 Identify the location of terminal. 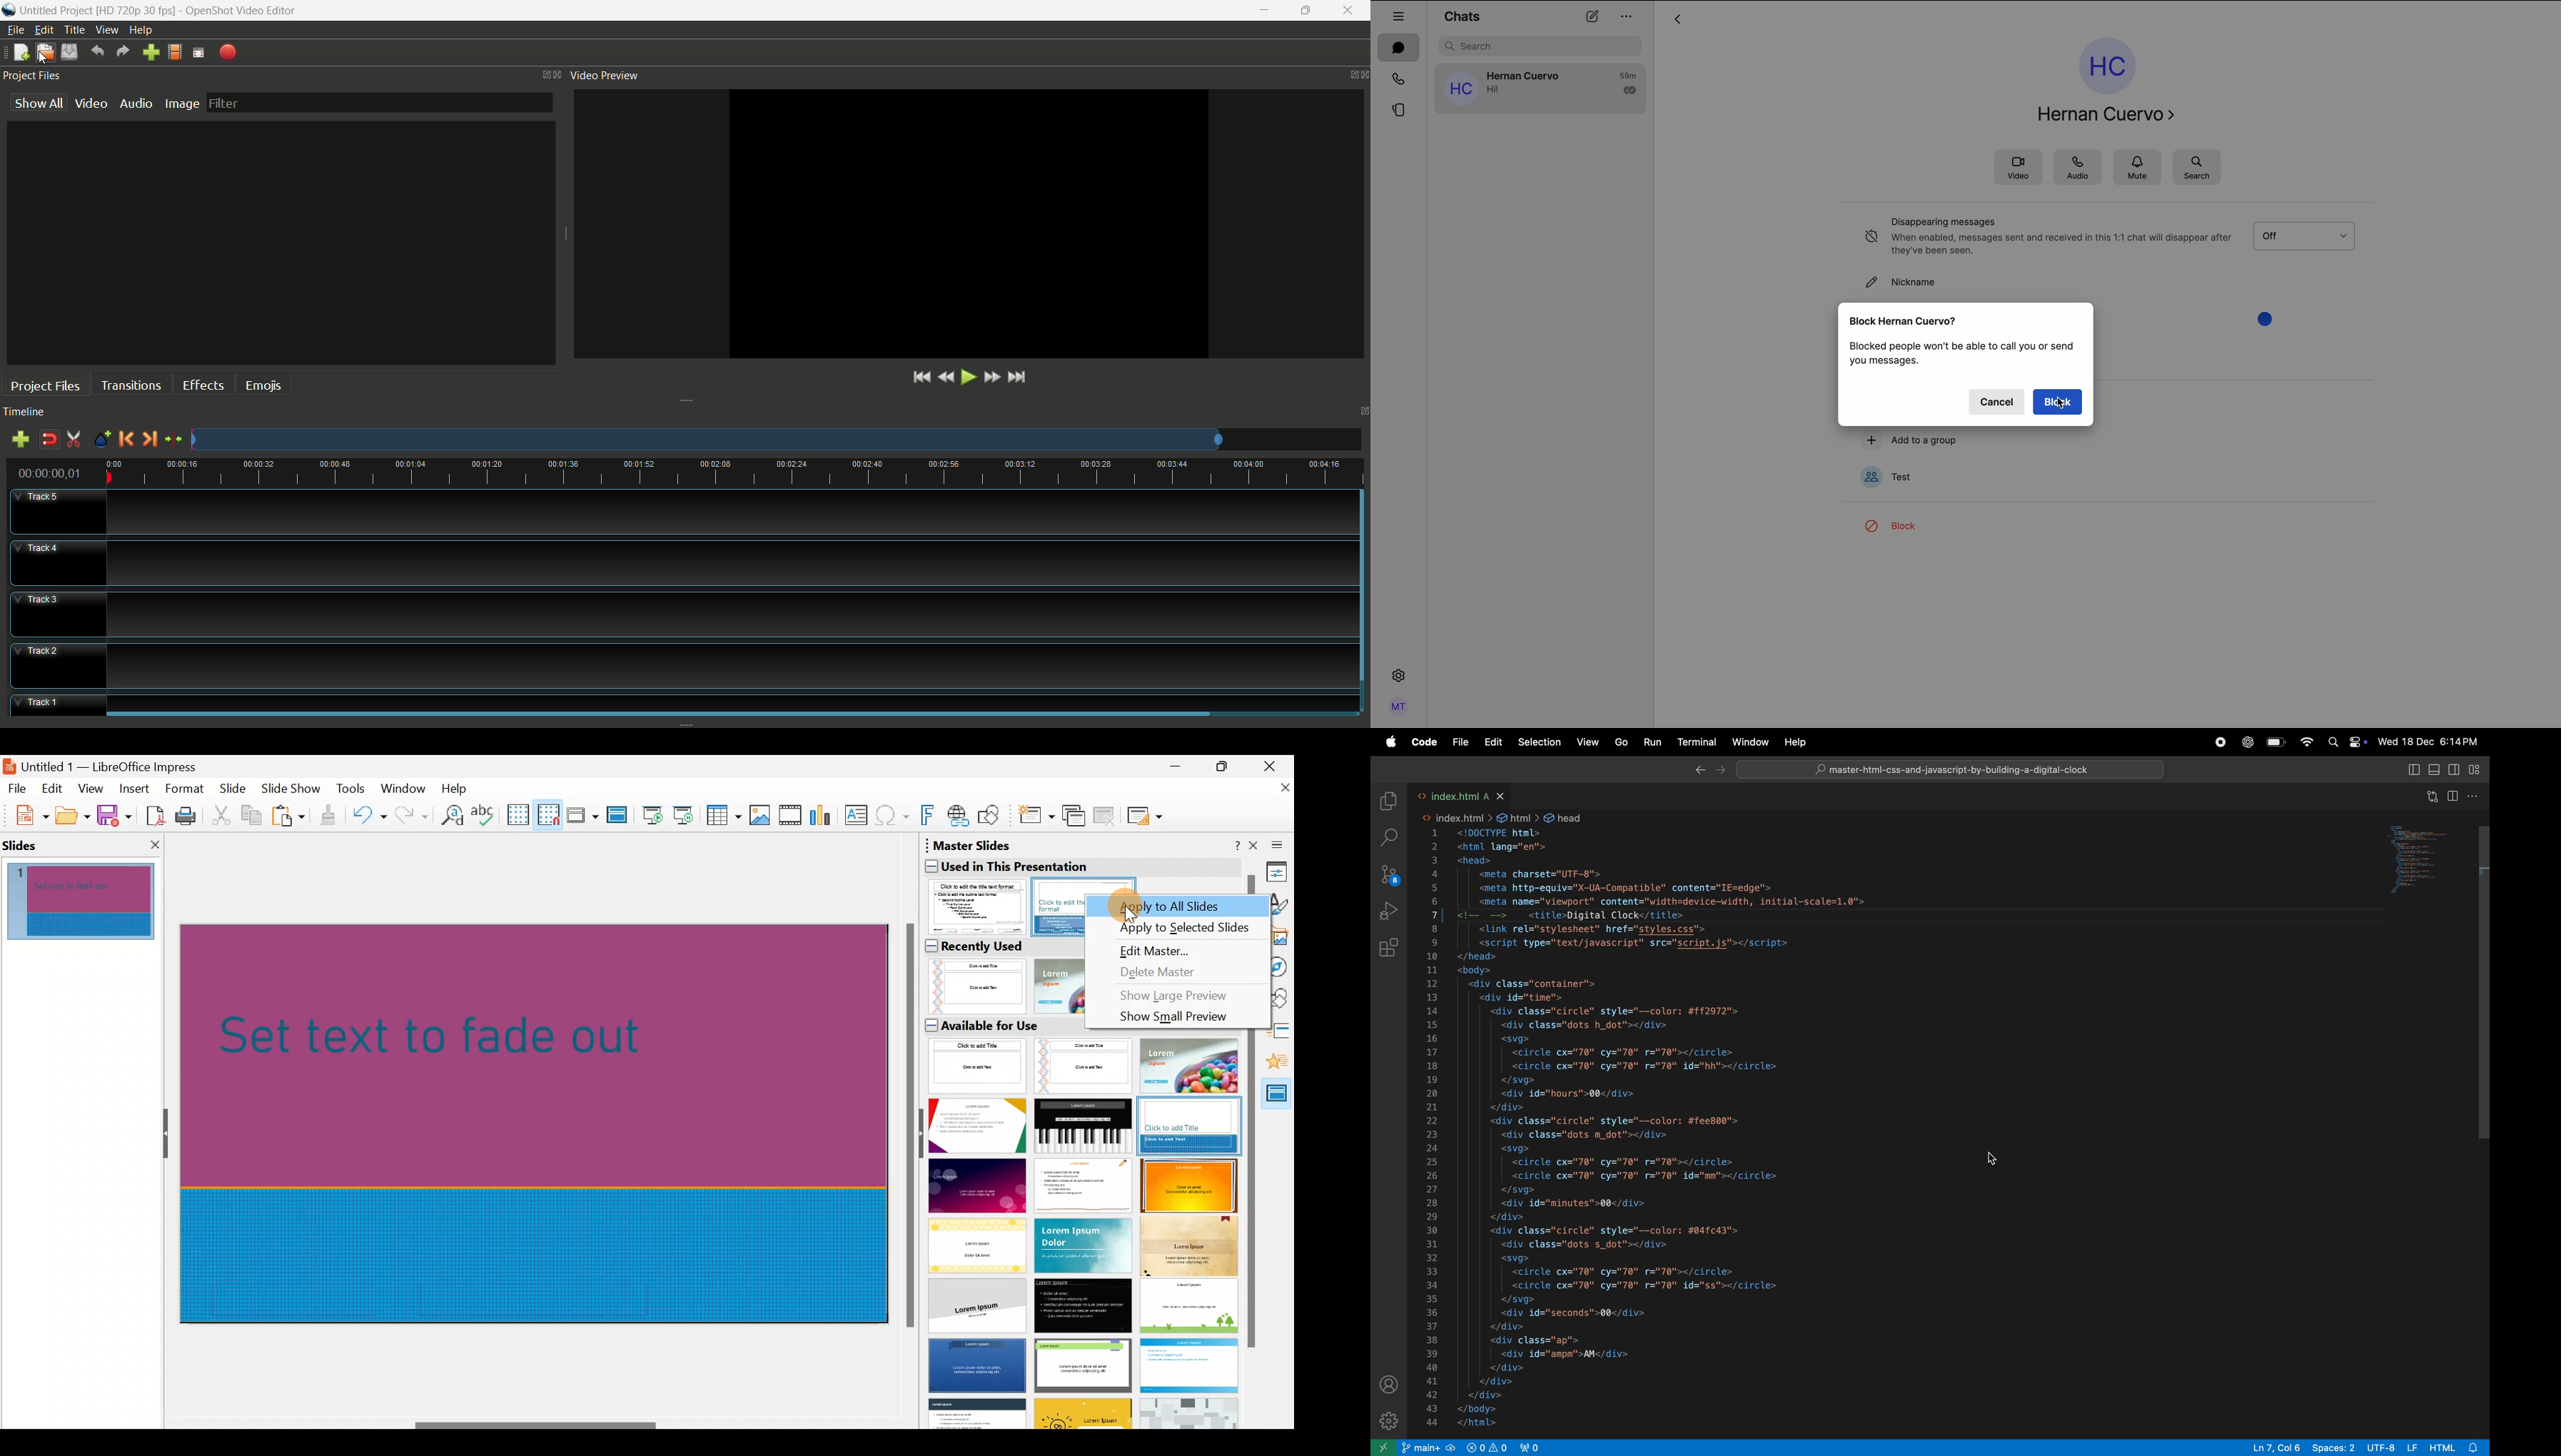
(1698, 742).